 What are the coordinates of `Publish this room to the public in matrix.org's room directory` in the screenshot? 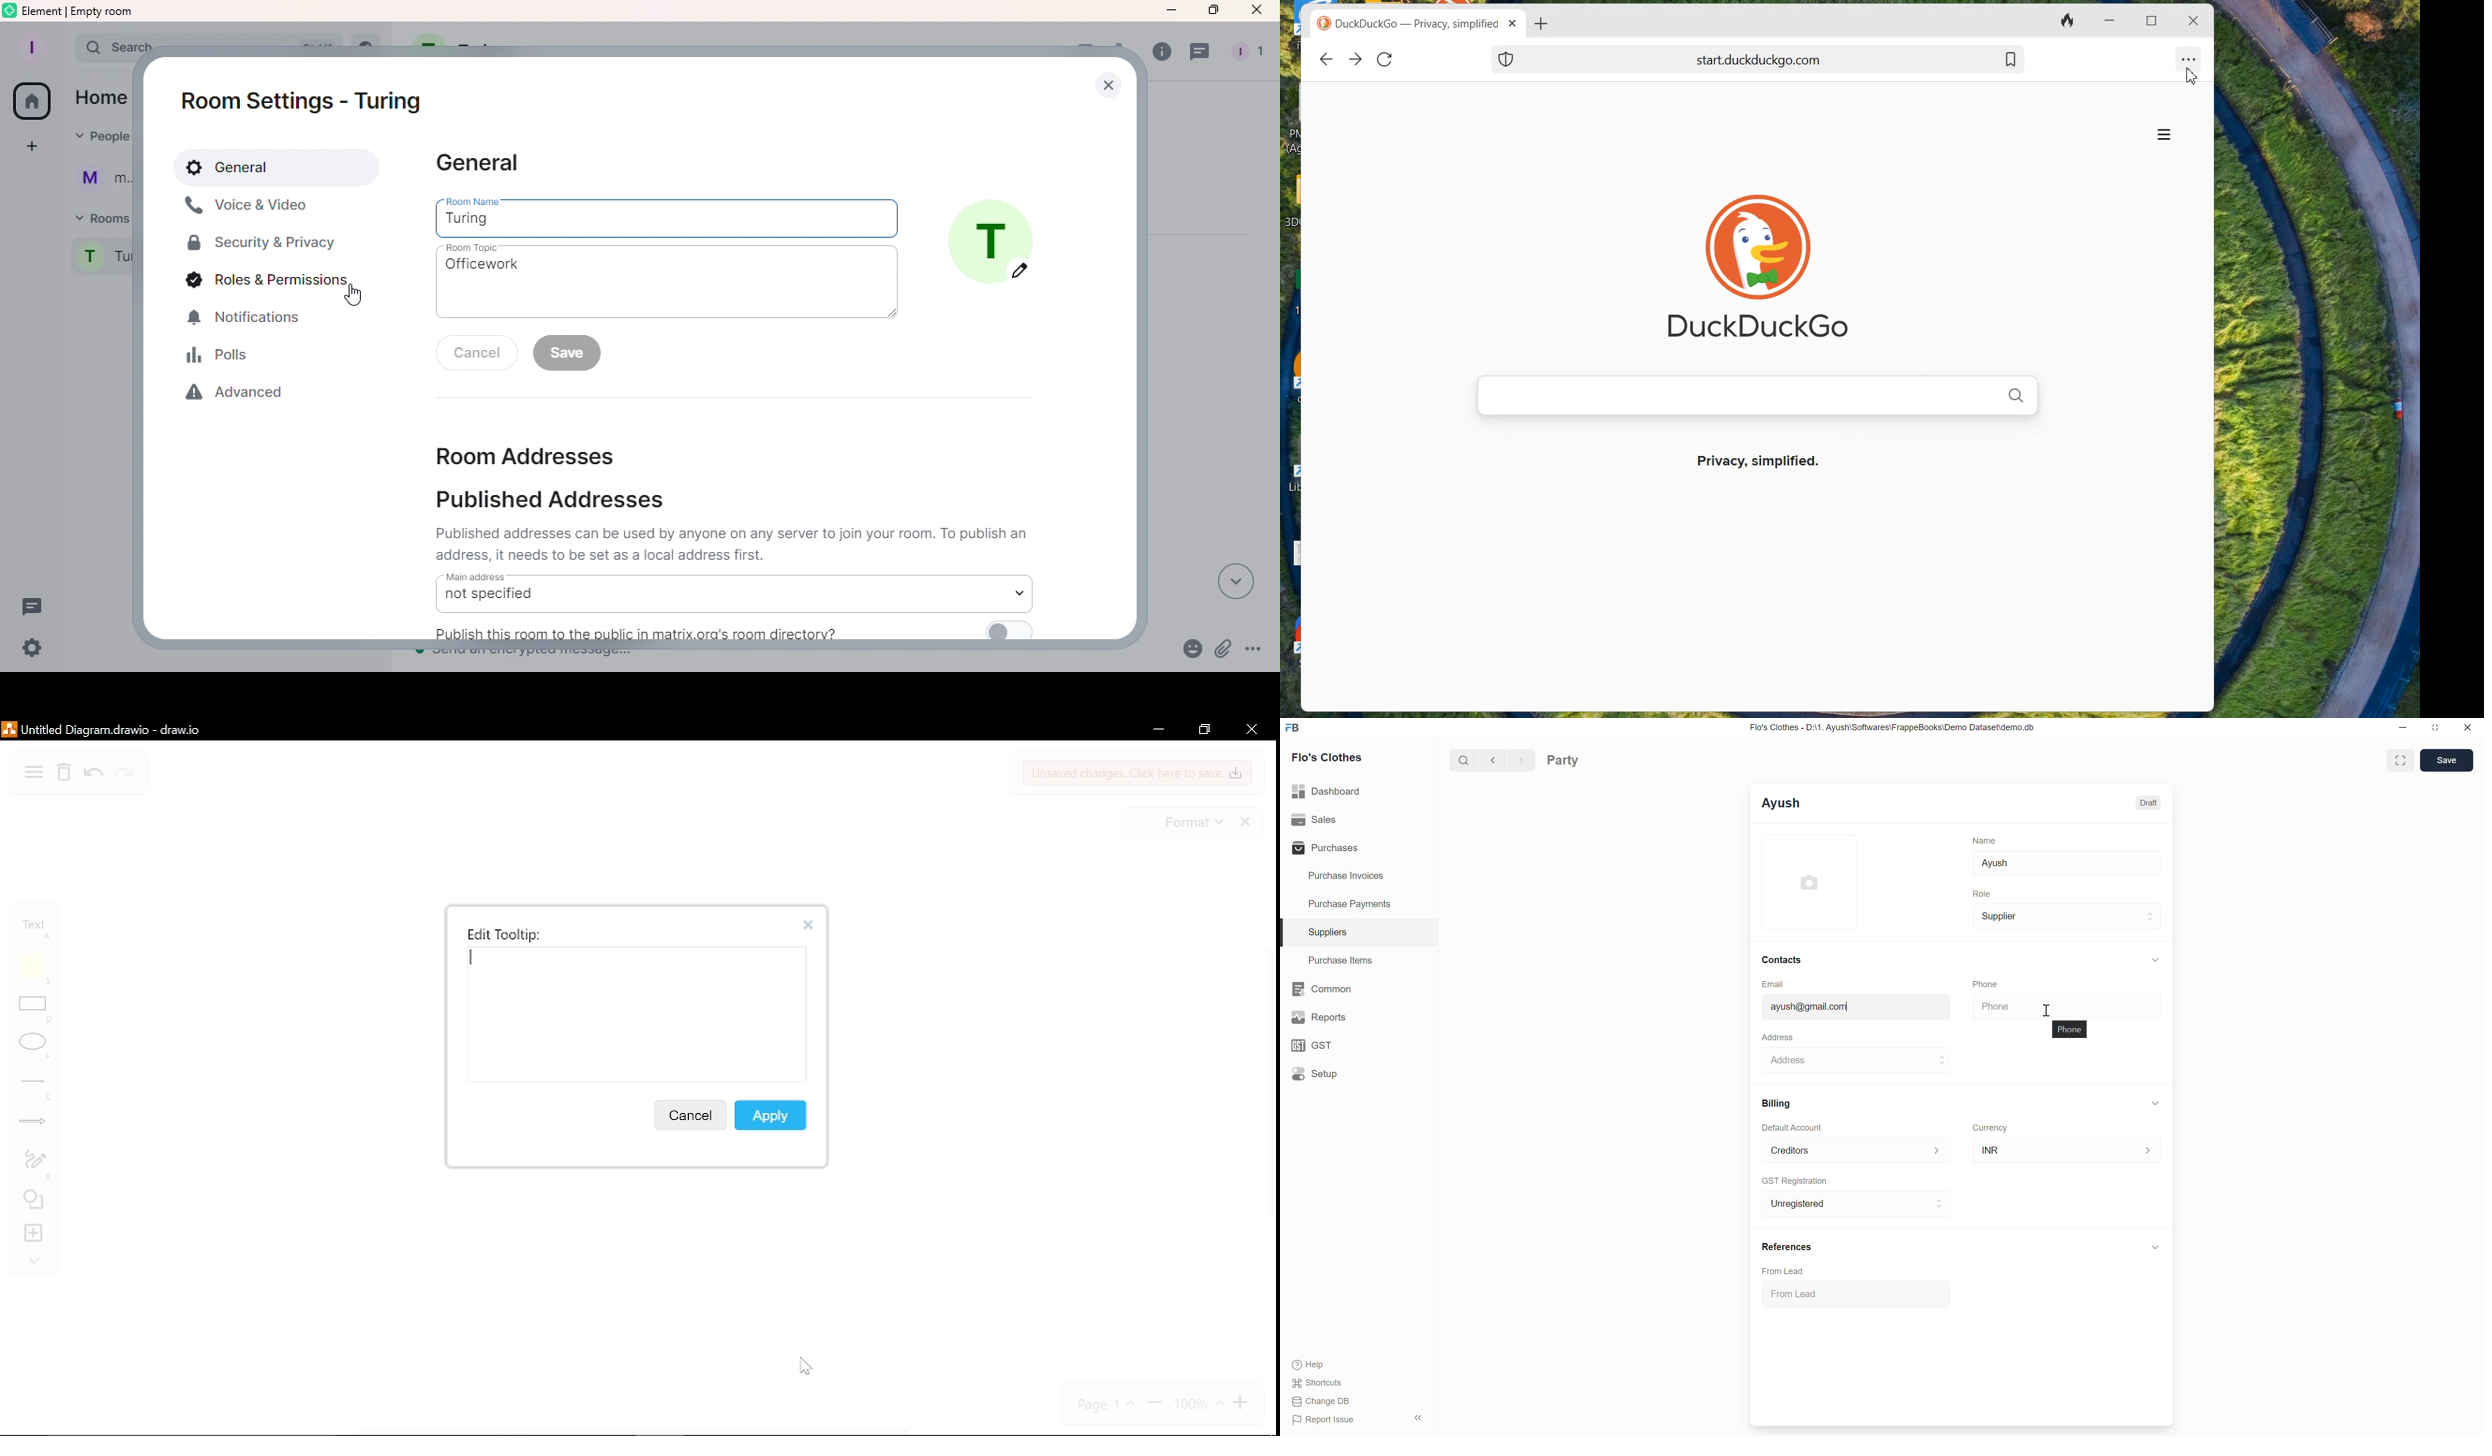 It's located at (660, 633).